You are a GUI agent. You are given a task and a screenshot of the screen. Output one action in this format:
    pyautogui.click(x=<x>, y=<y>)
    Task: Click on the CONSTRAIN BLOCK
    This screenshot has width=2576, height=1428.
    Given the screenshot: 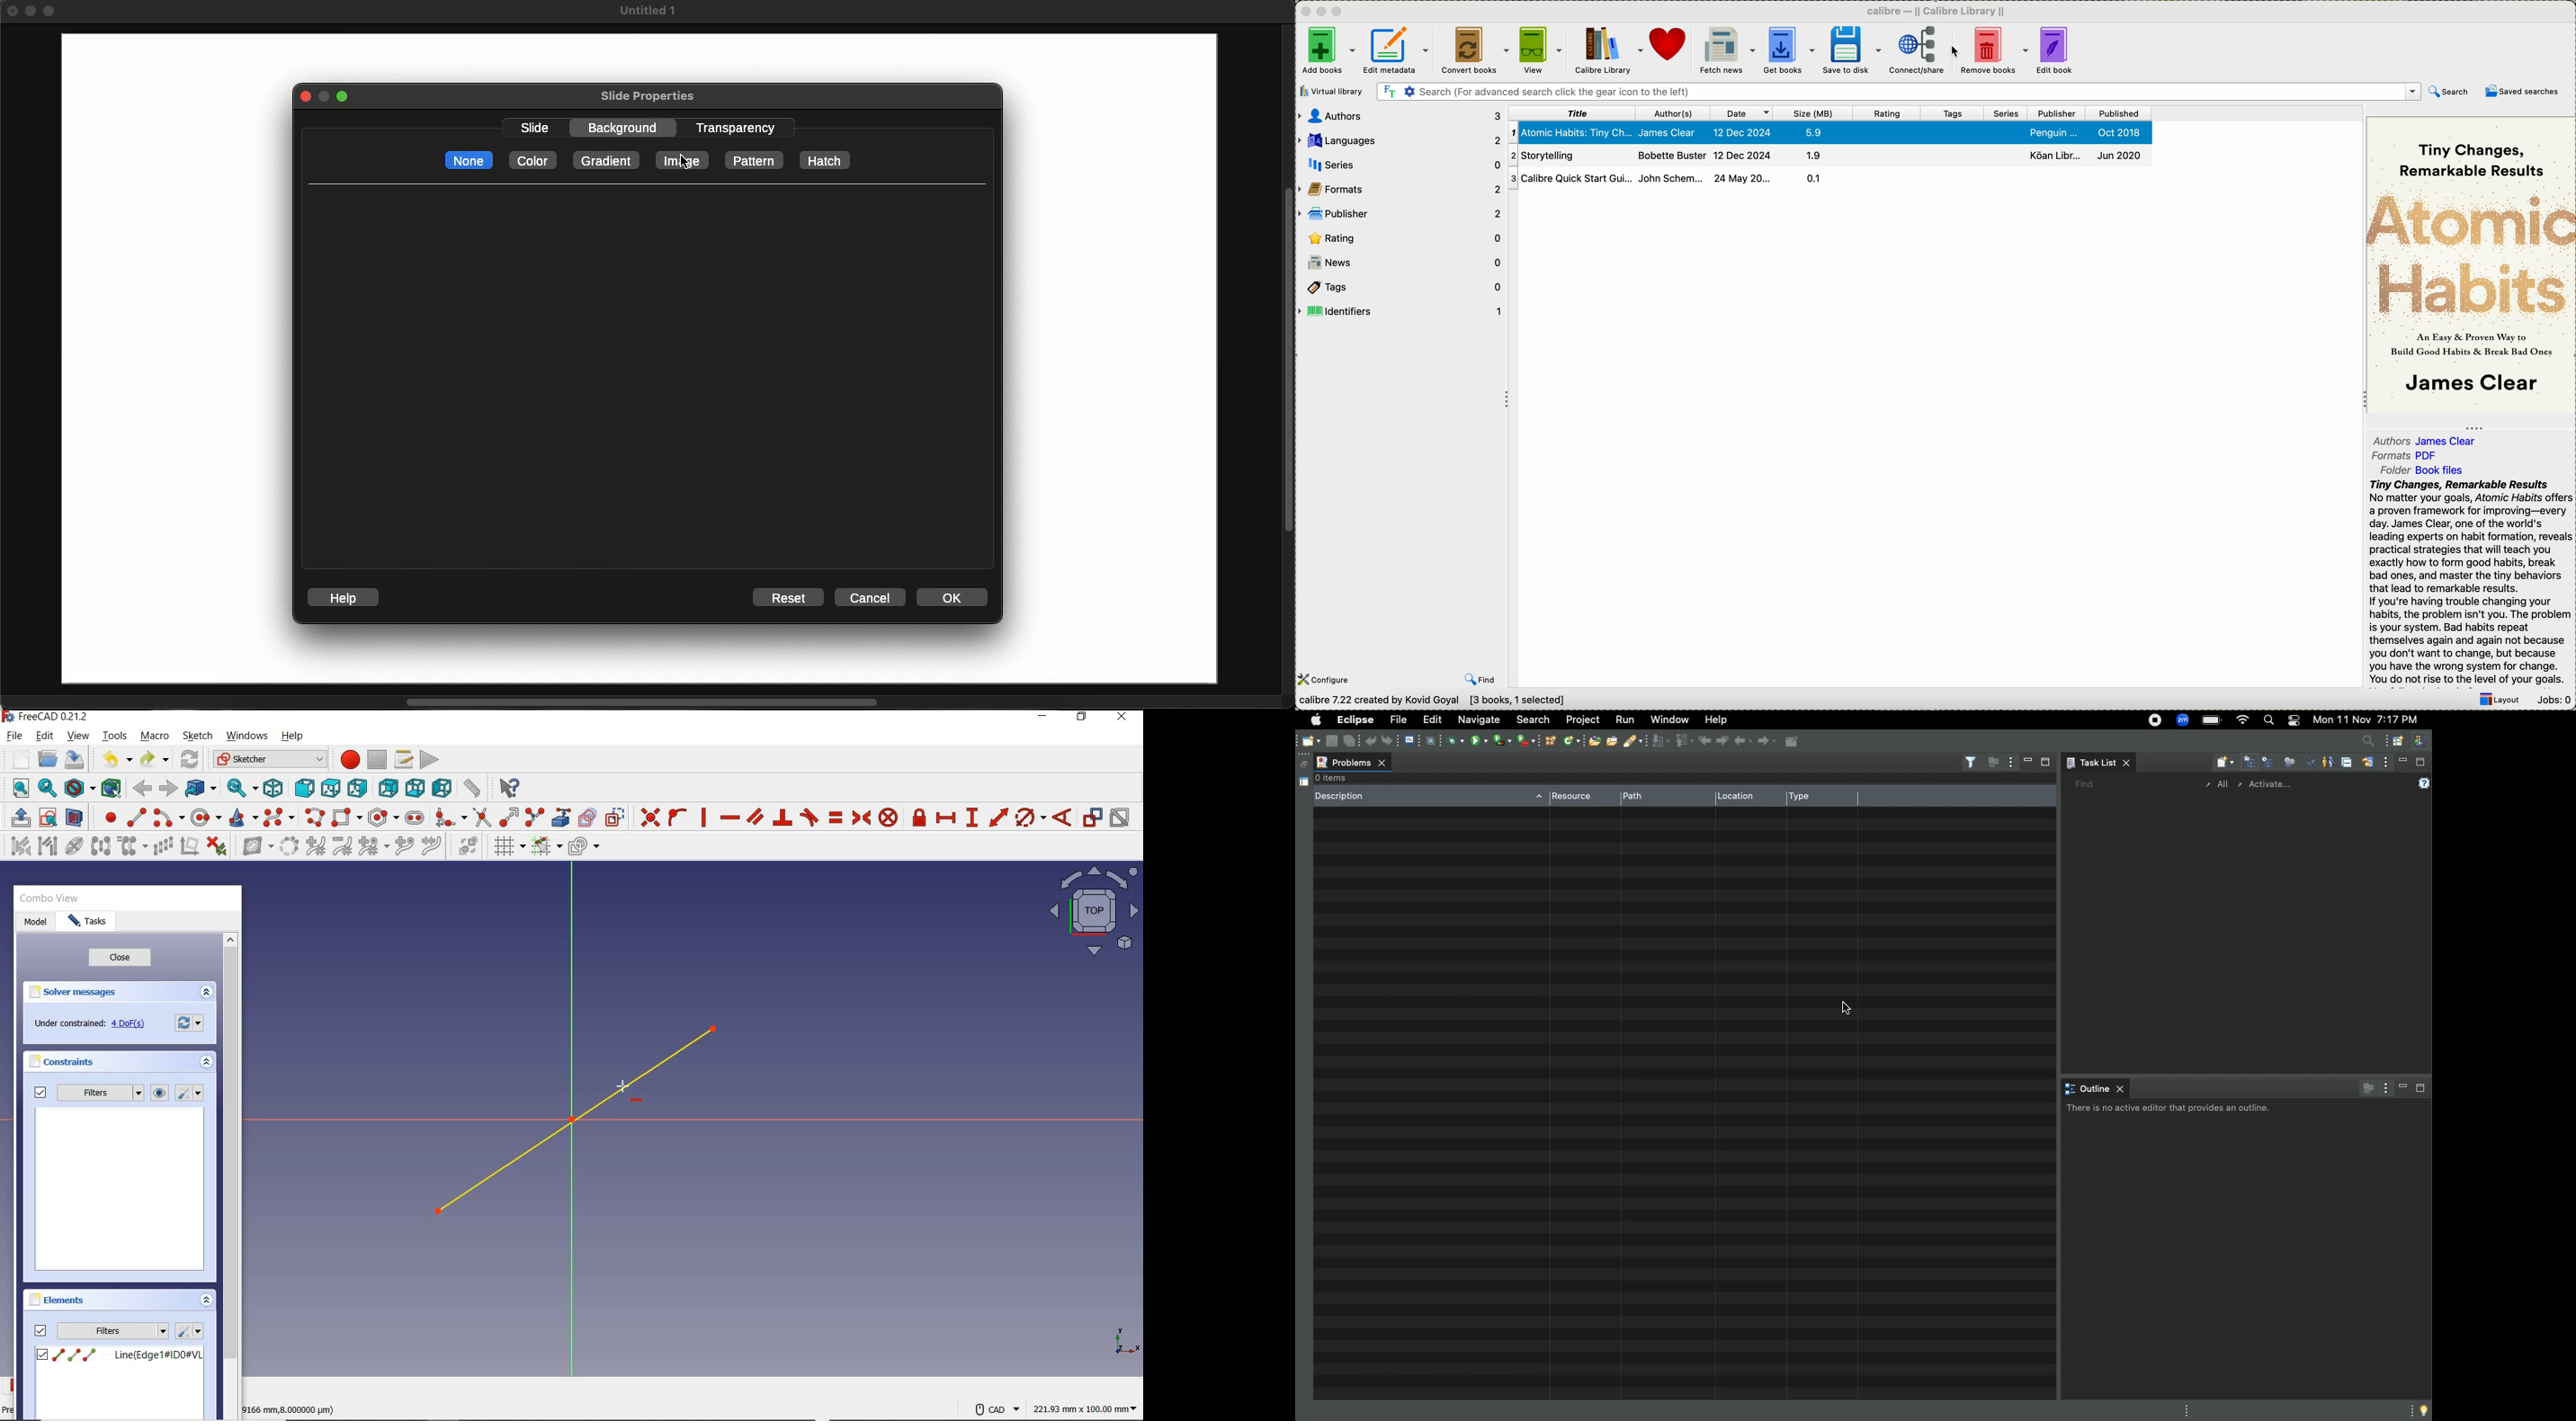 What is the action you would take?
    pyautogui.click(x=889, y=817)
    